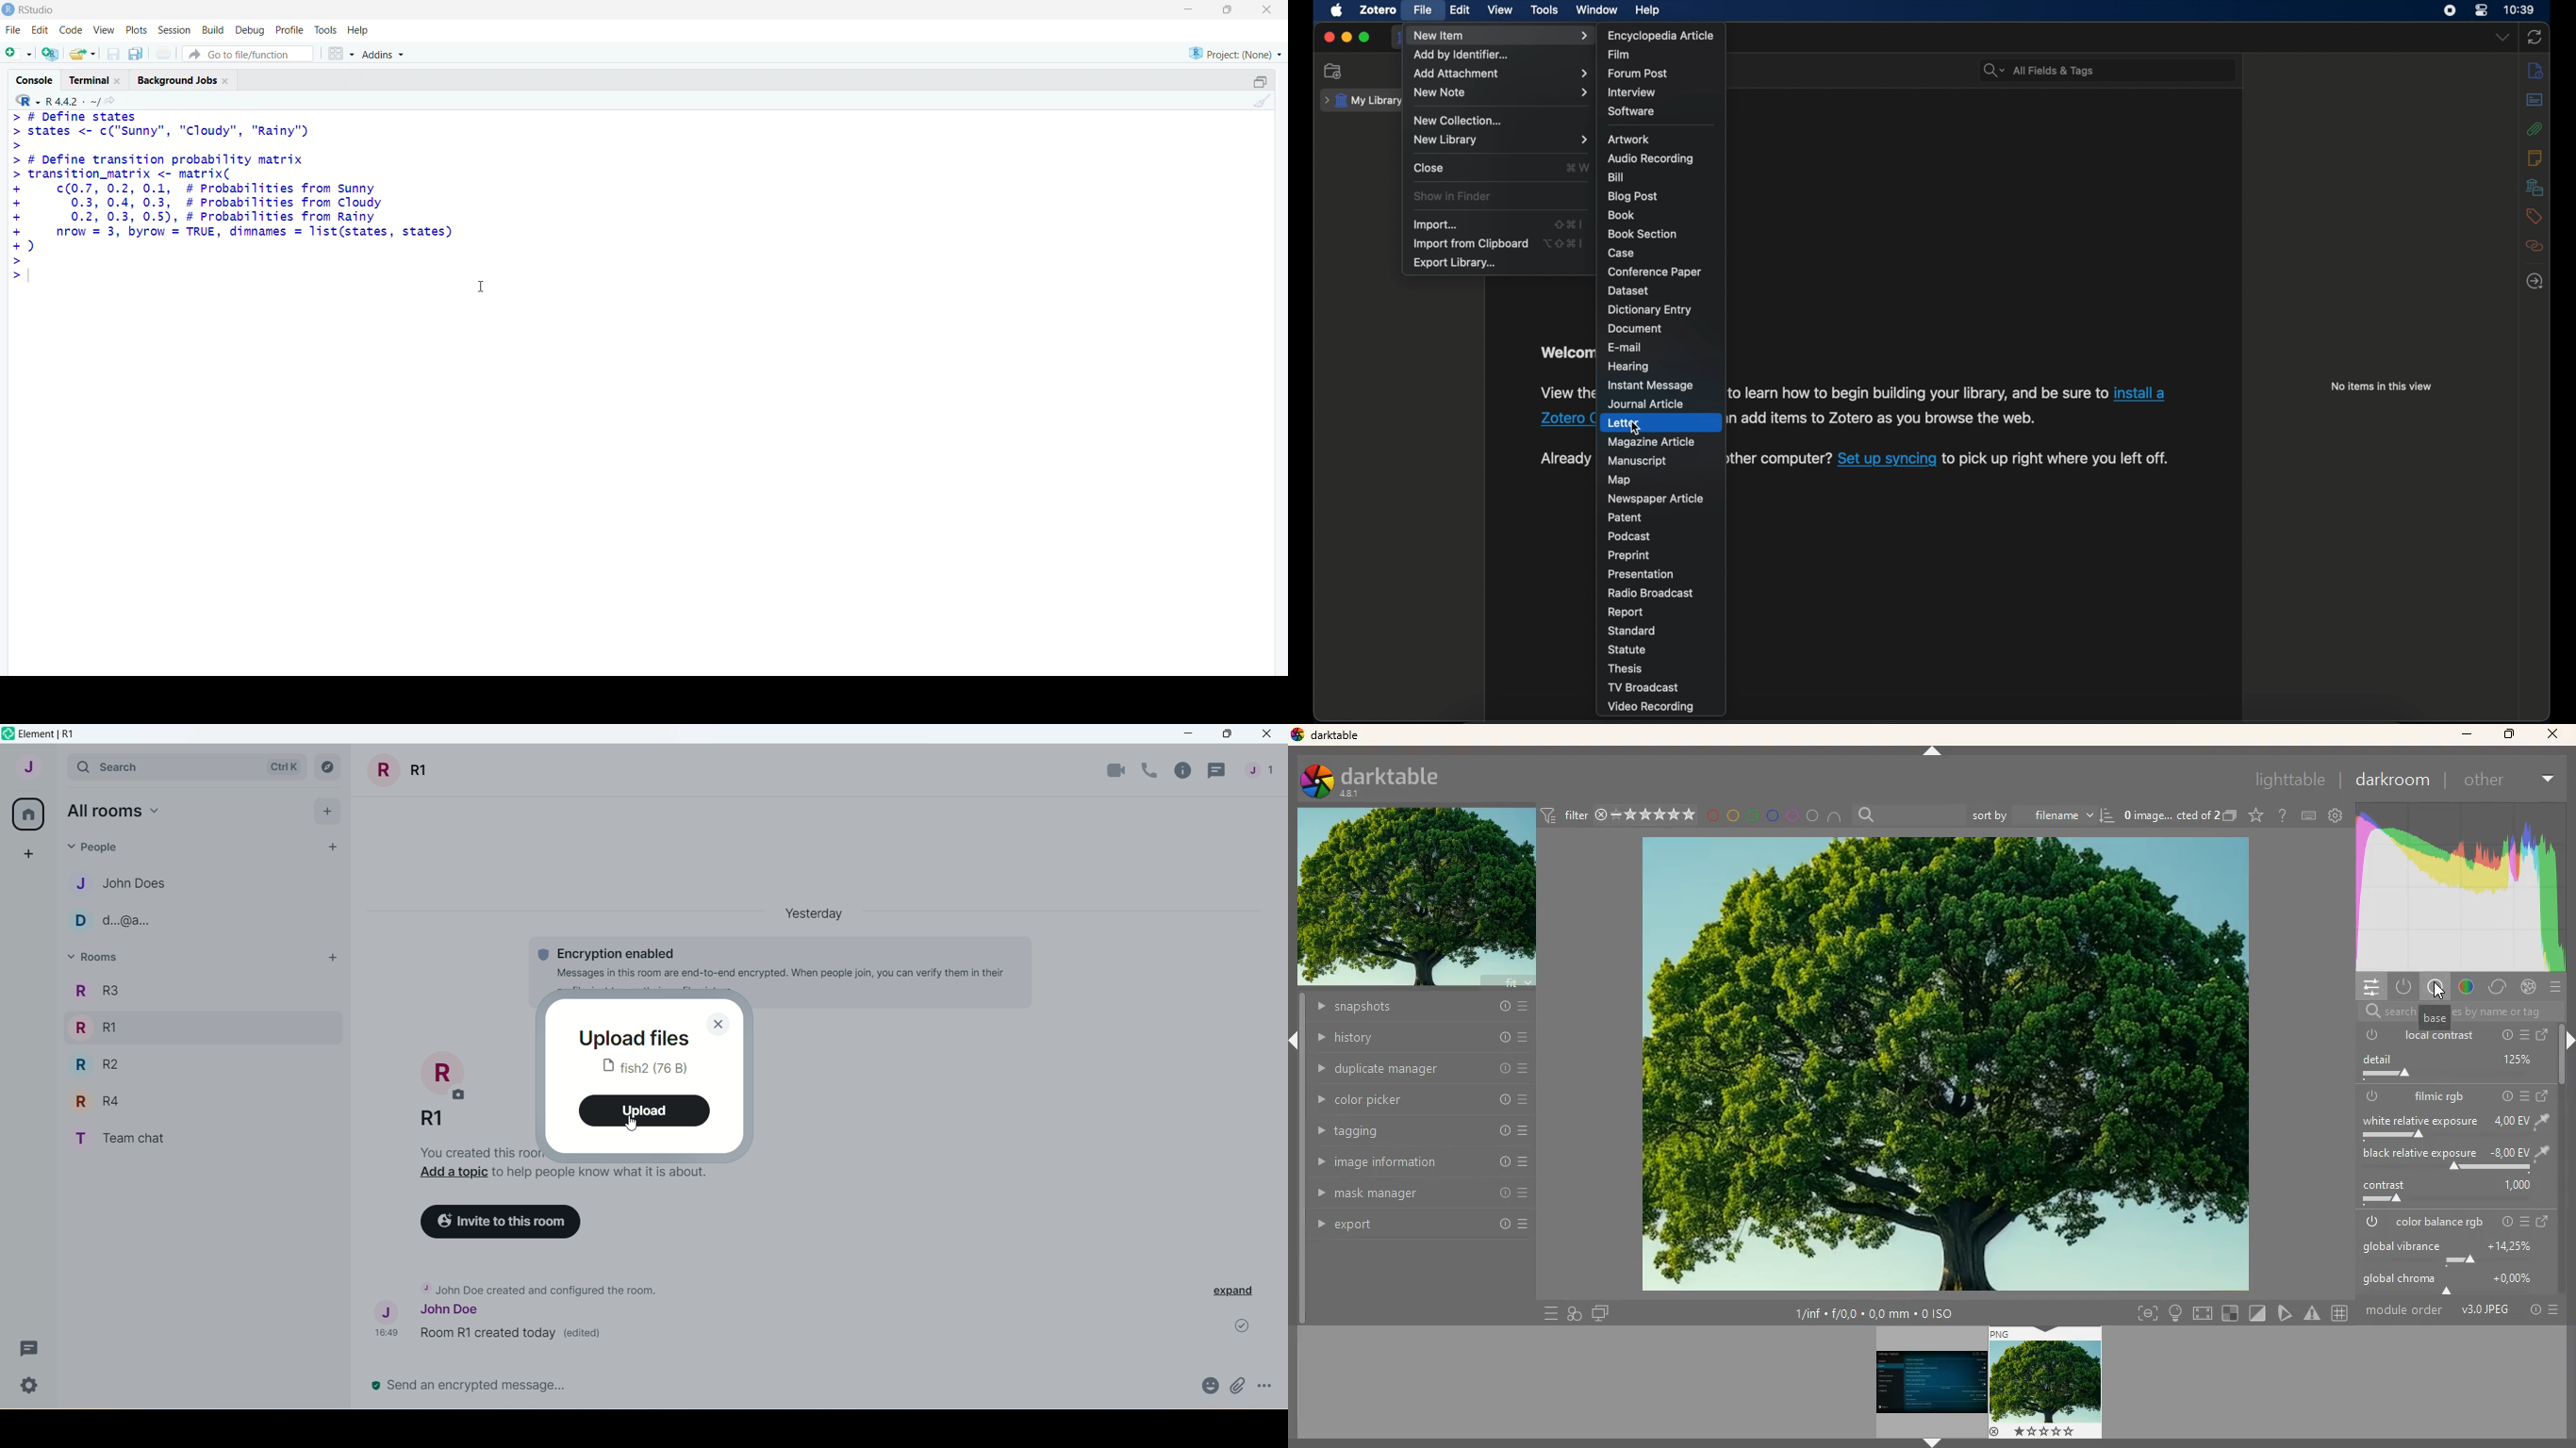 The height and width of the screenshot is (1456, 2576). I want to click on other, so click(2489, 782).